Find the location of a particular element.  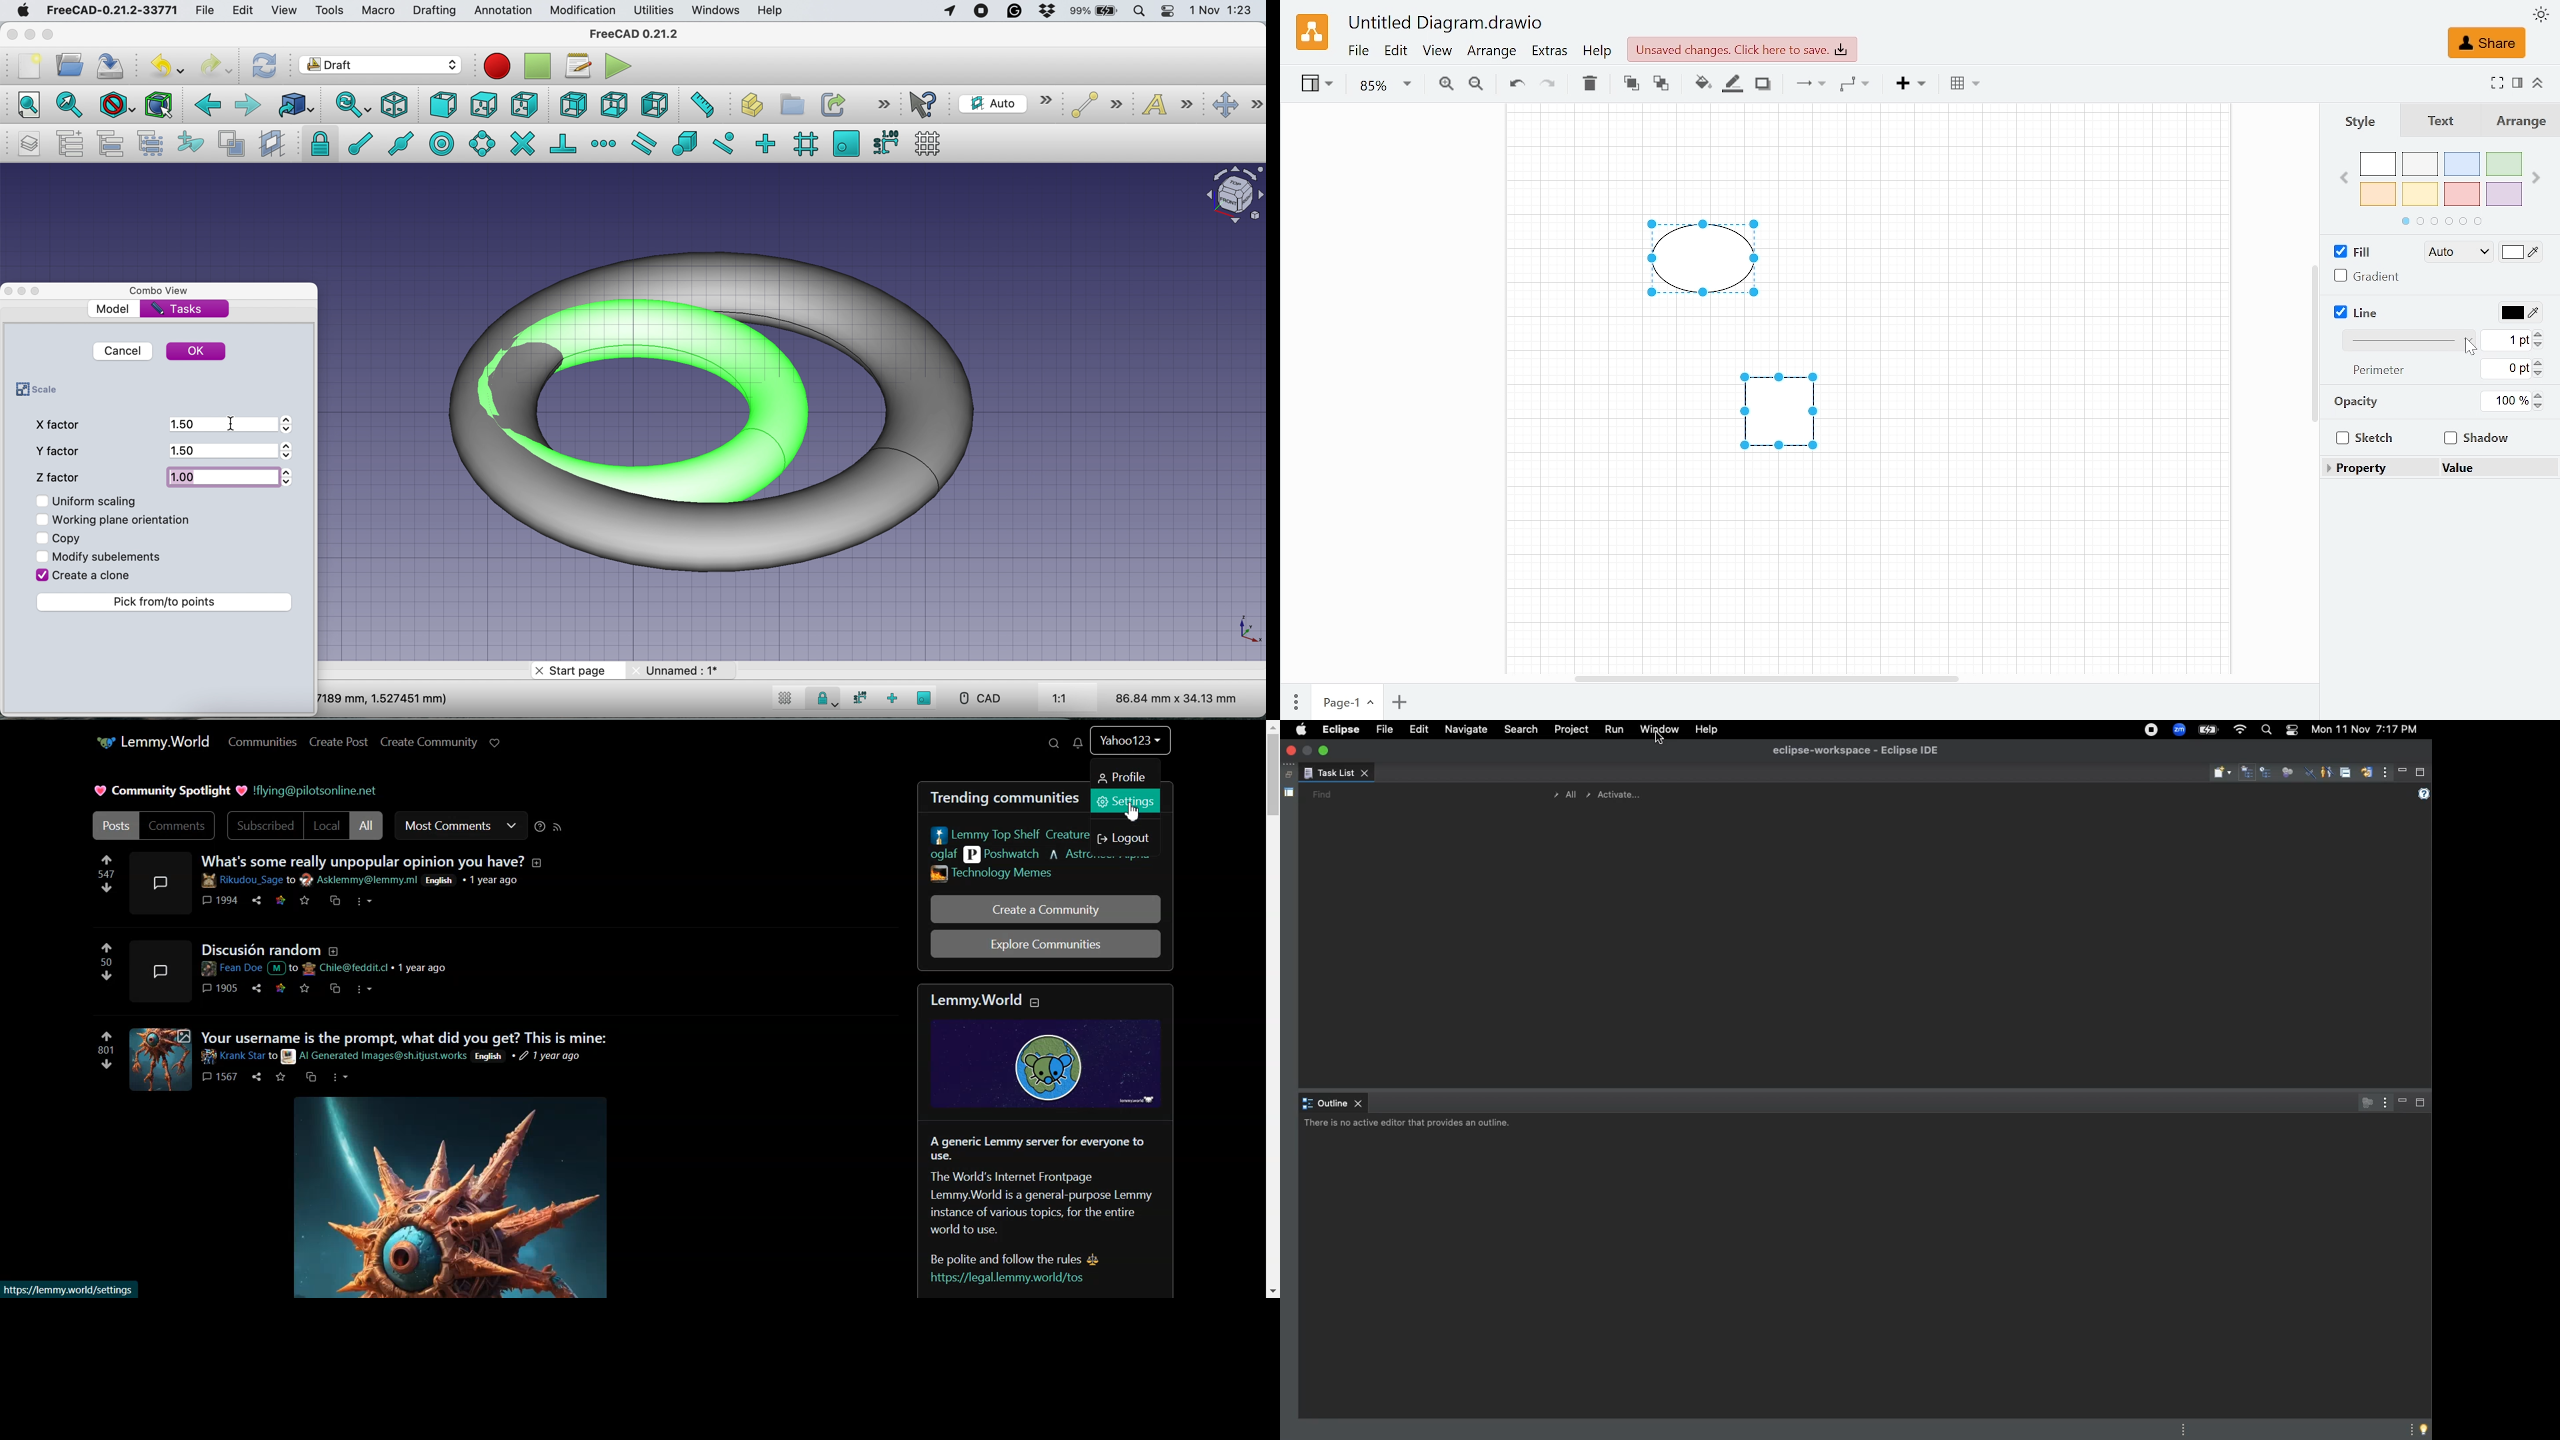

Extras is located at coordinates (1550, 53).